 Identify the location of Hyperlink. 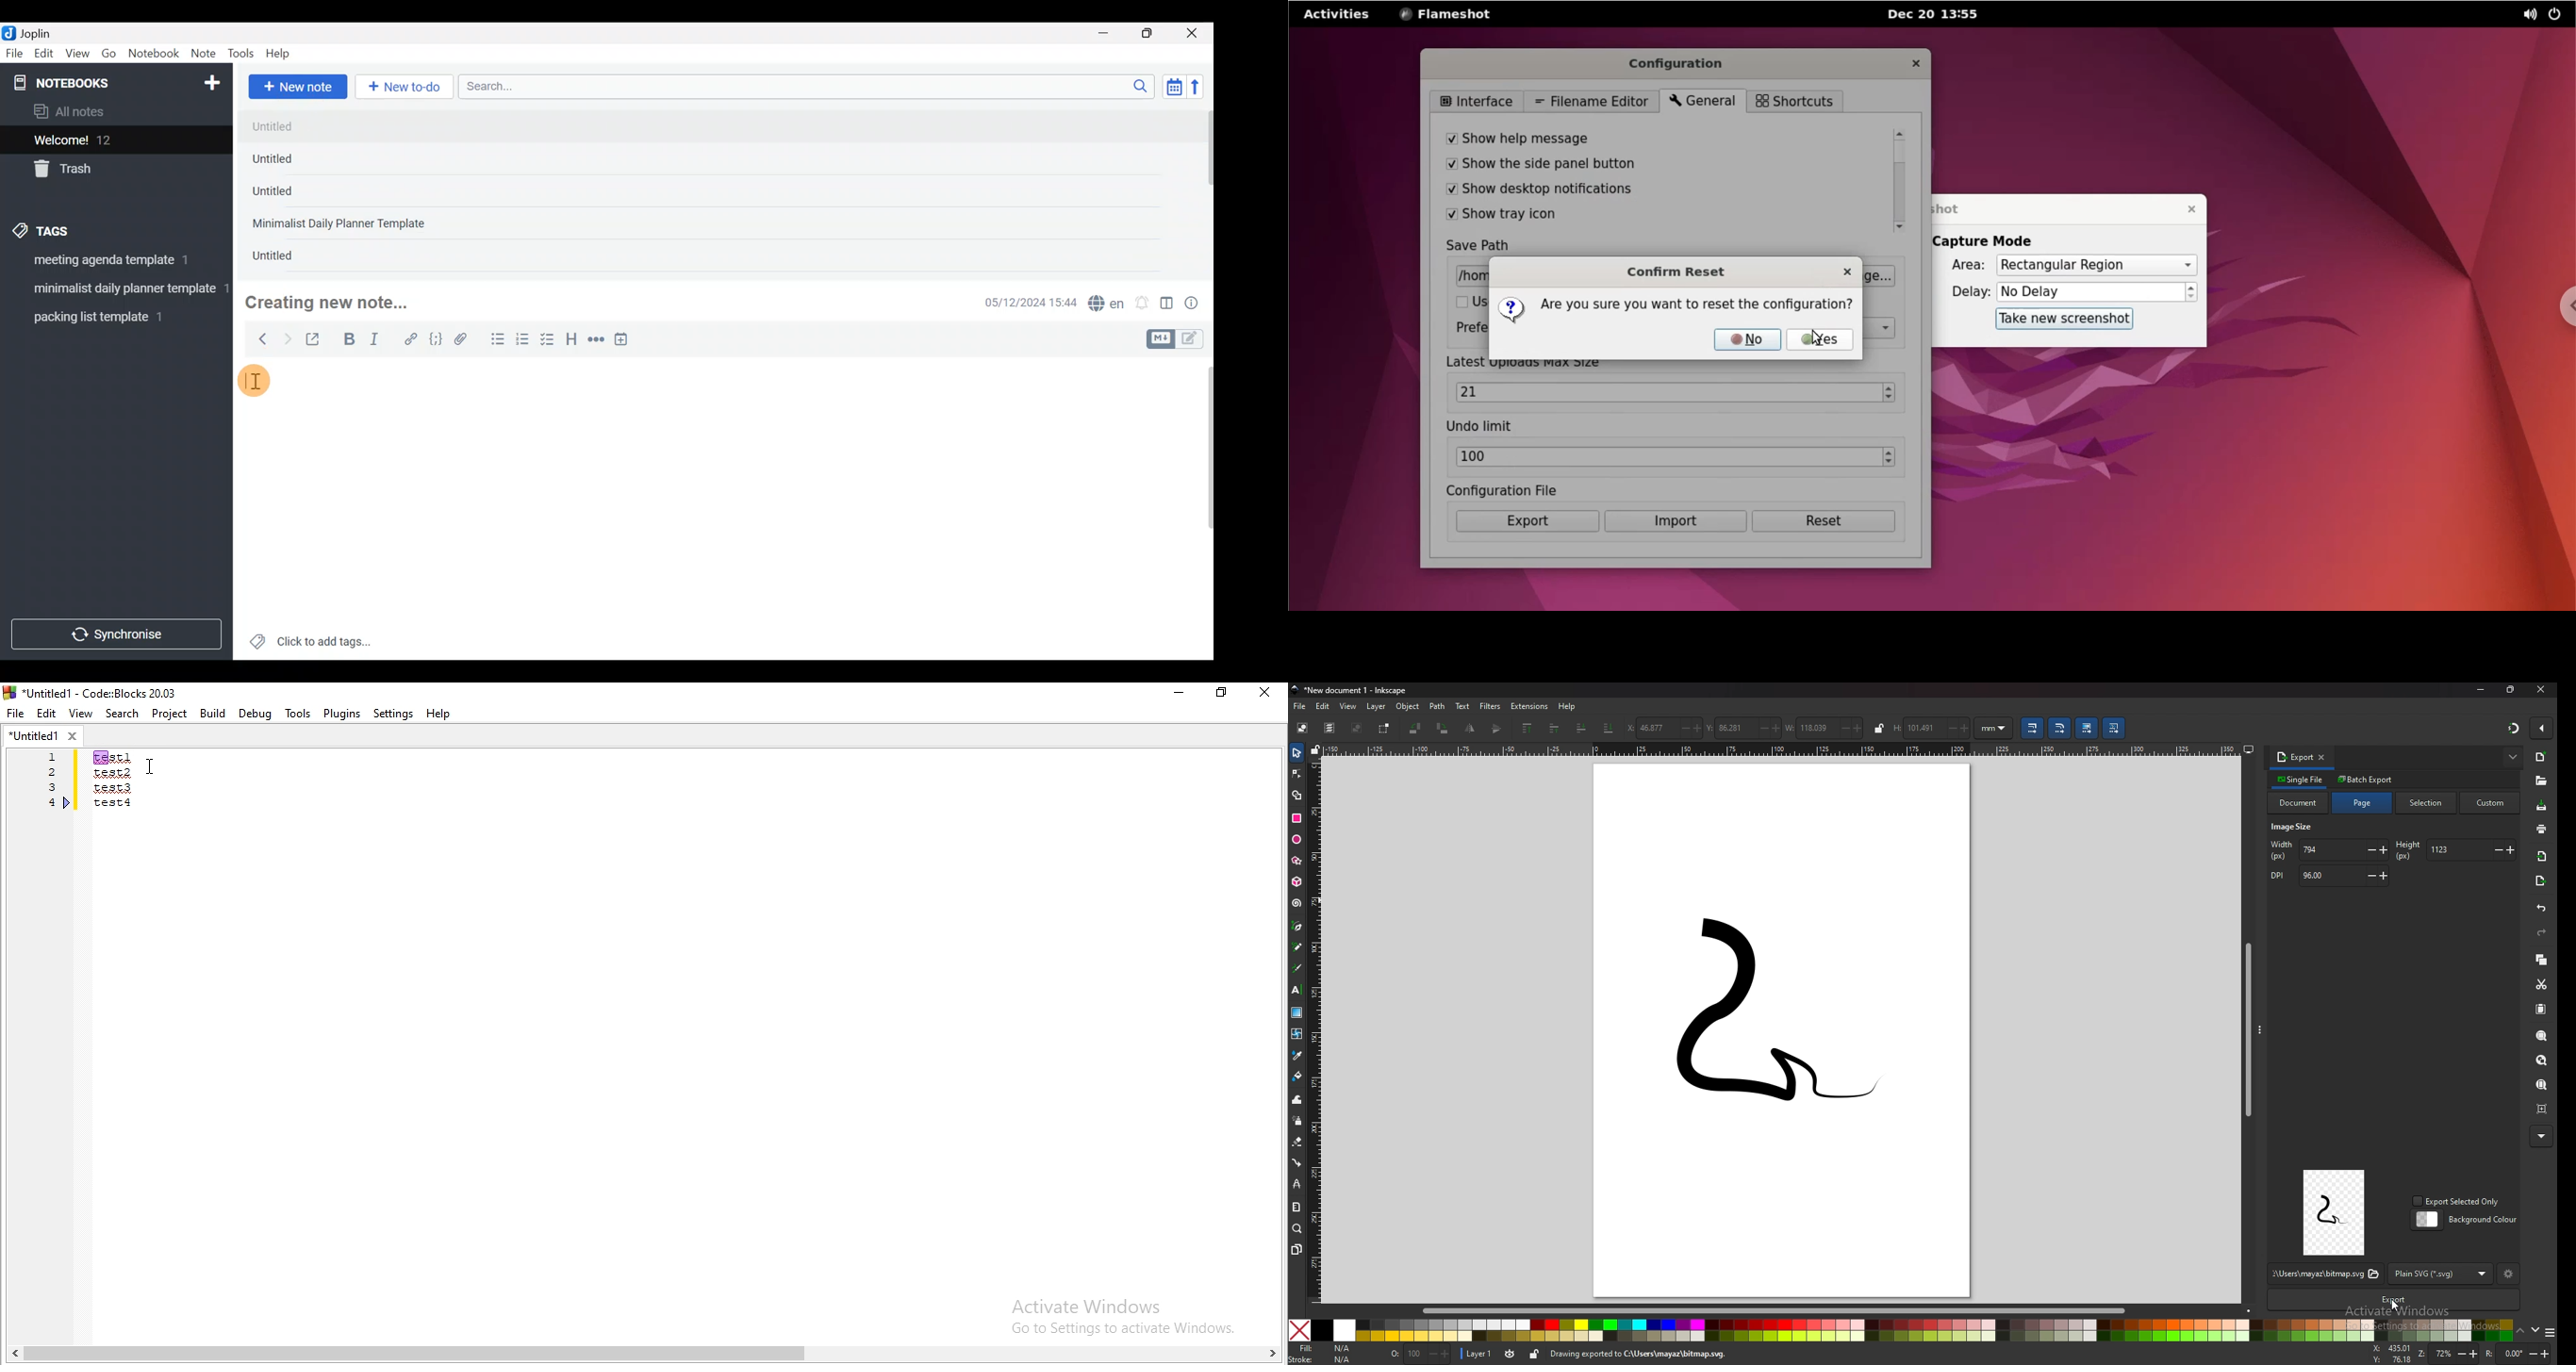
(411, 339).